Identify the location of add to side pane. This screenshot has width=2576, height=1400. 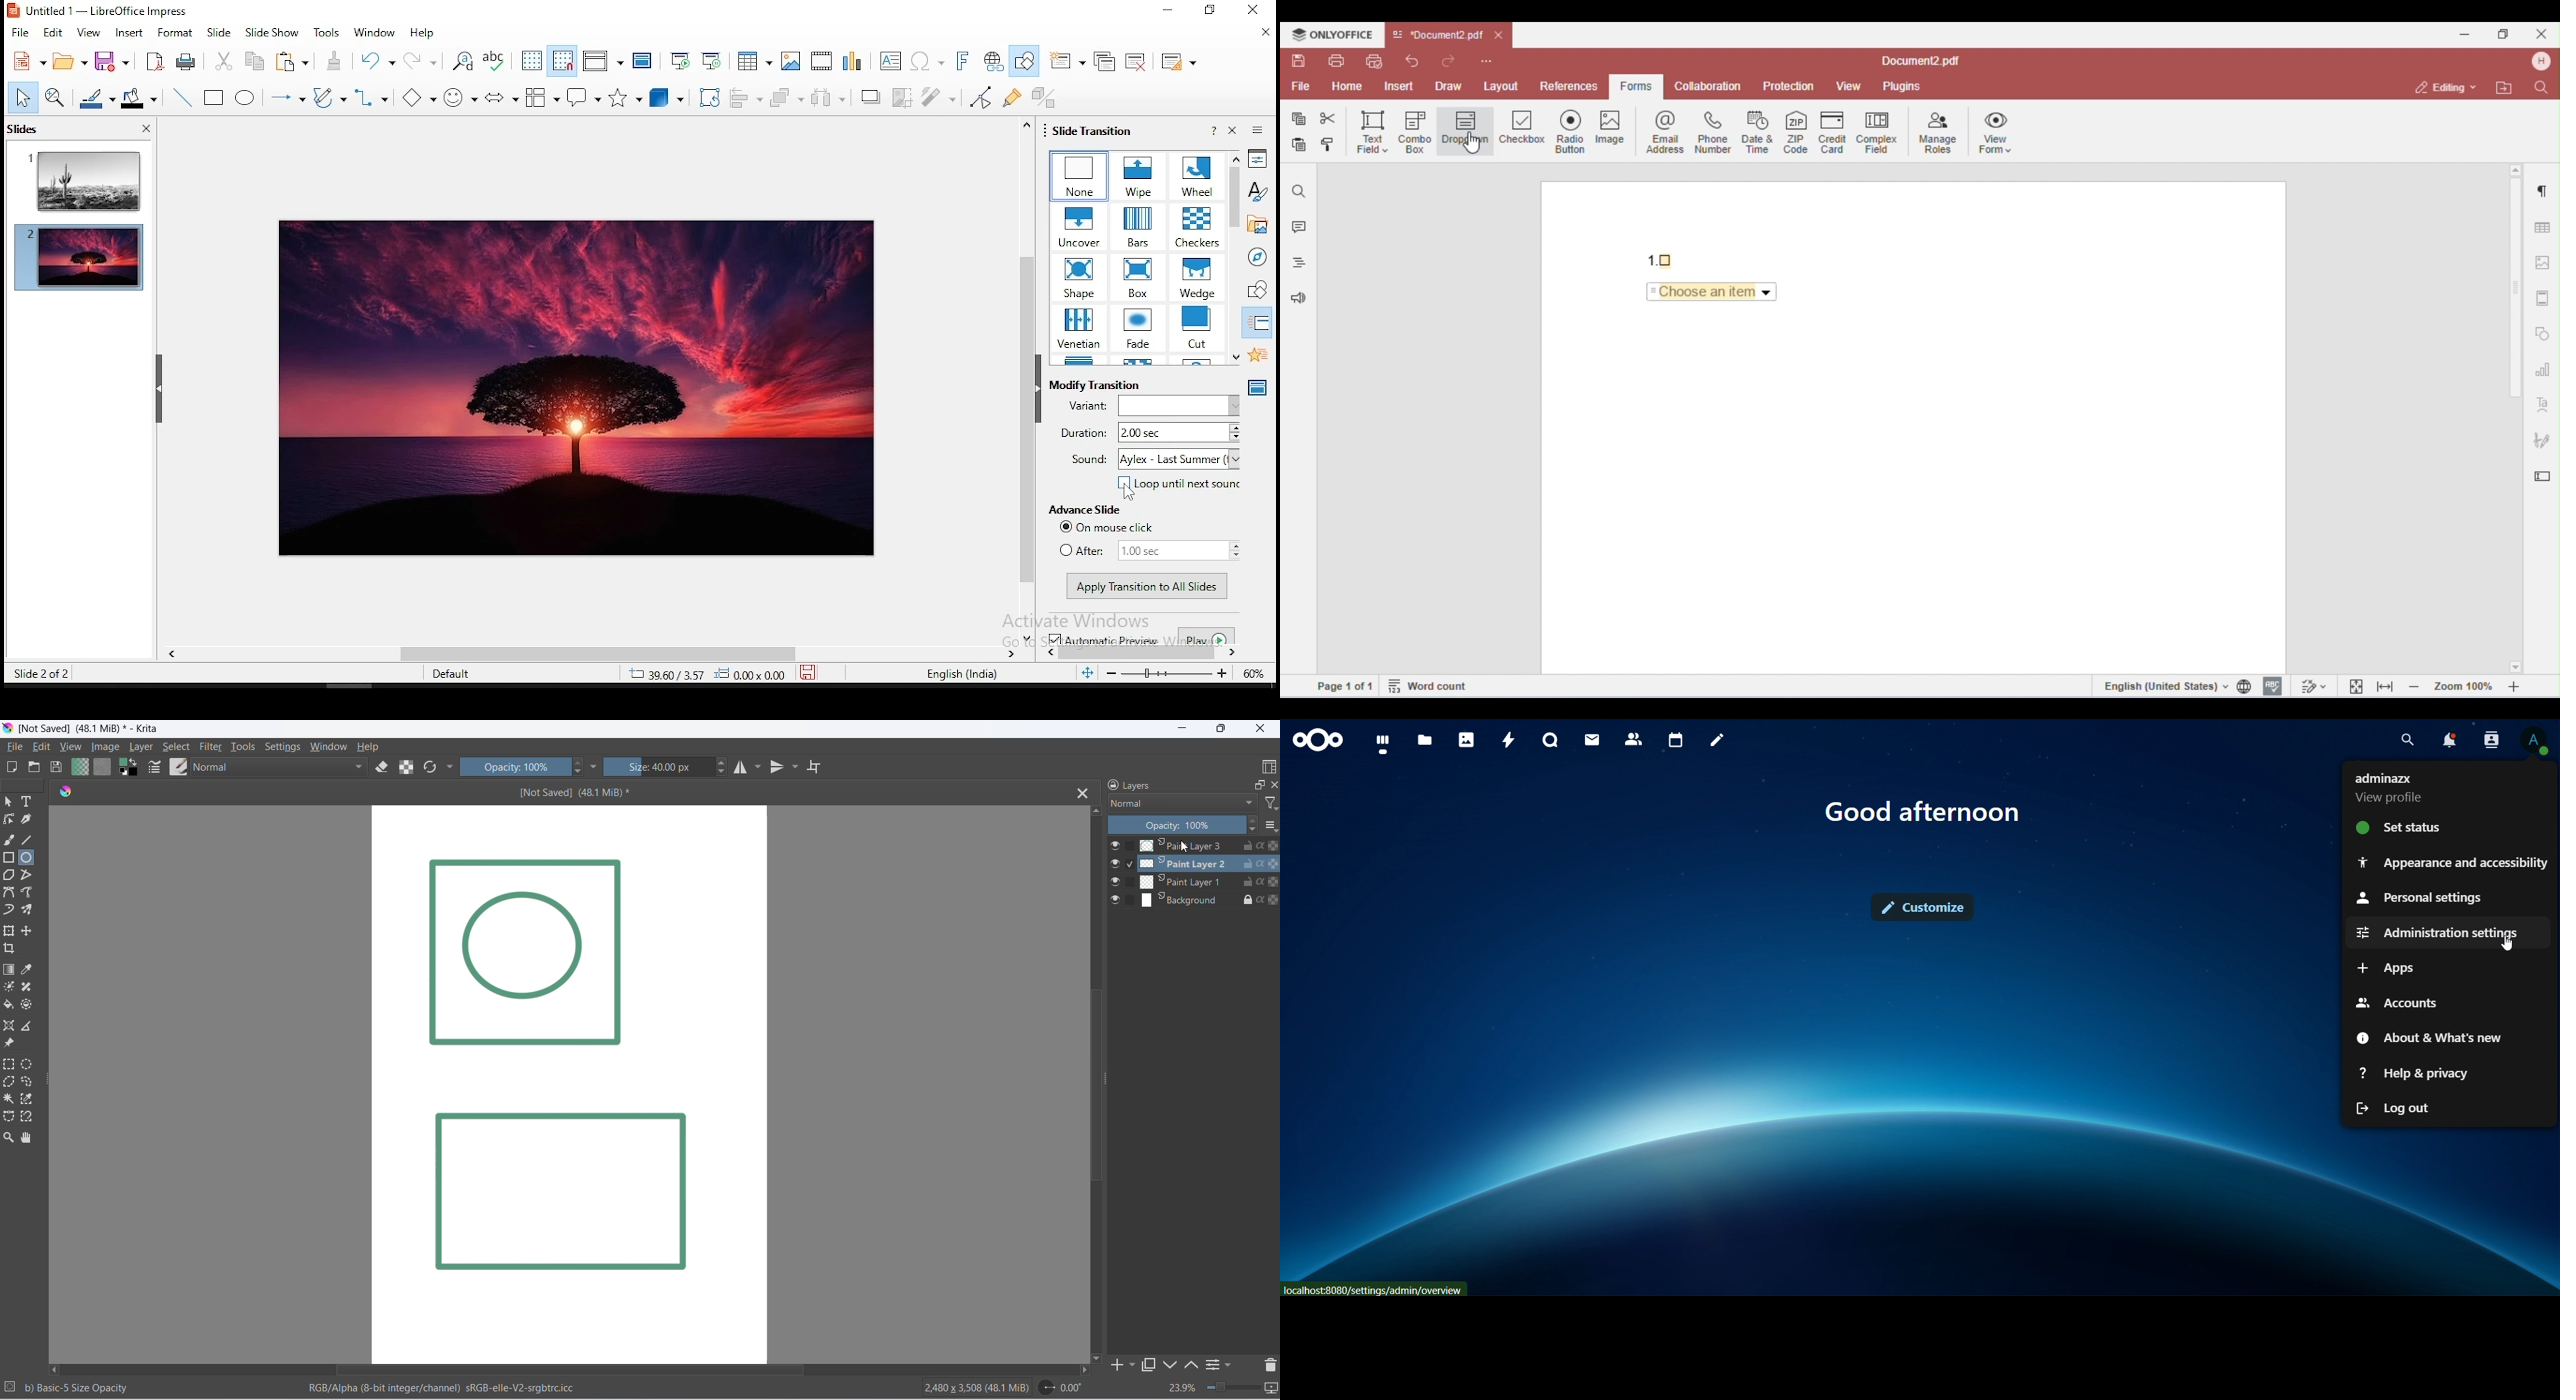
(1124, 1365).